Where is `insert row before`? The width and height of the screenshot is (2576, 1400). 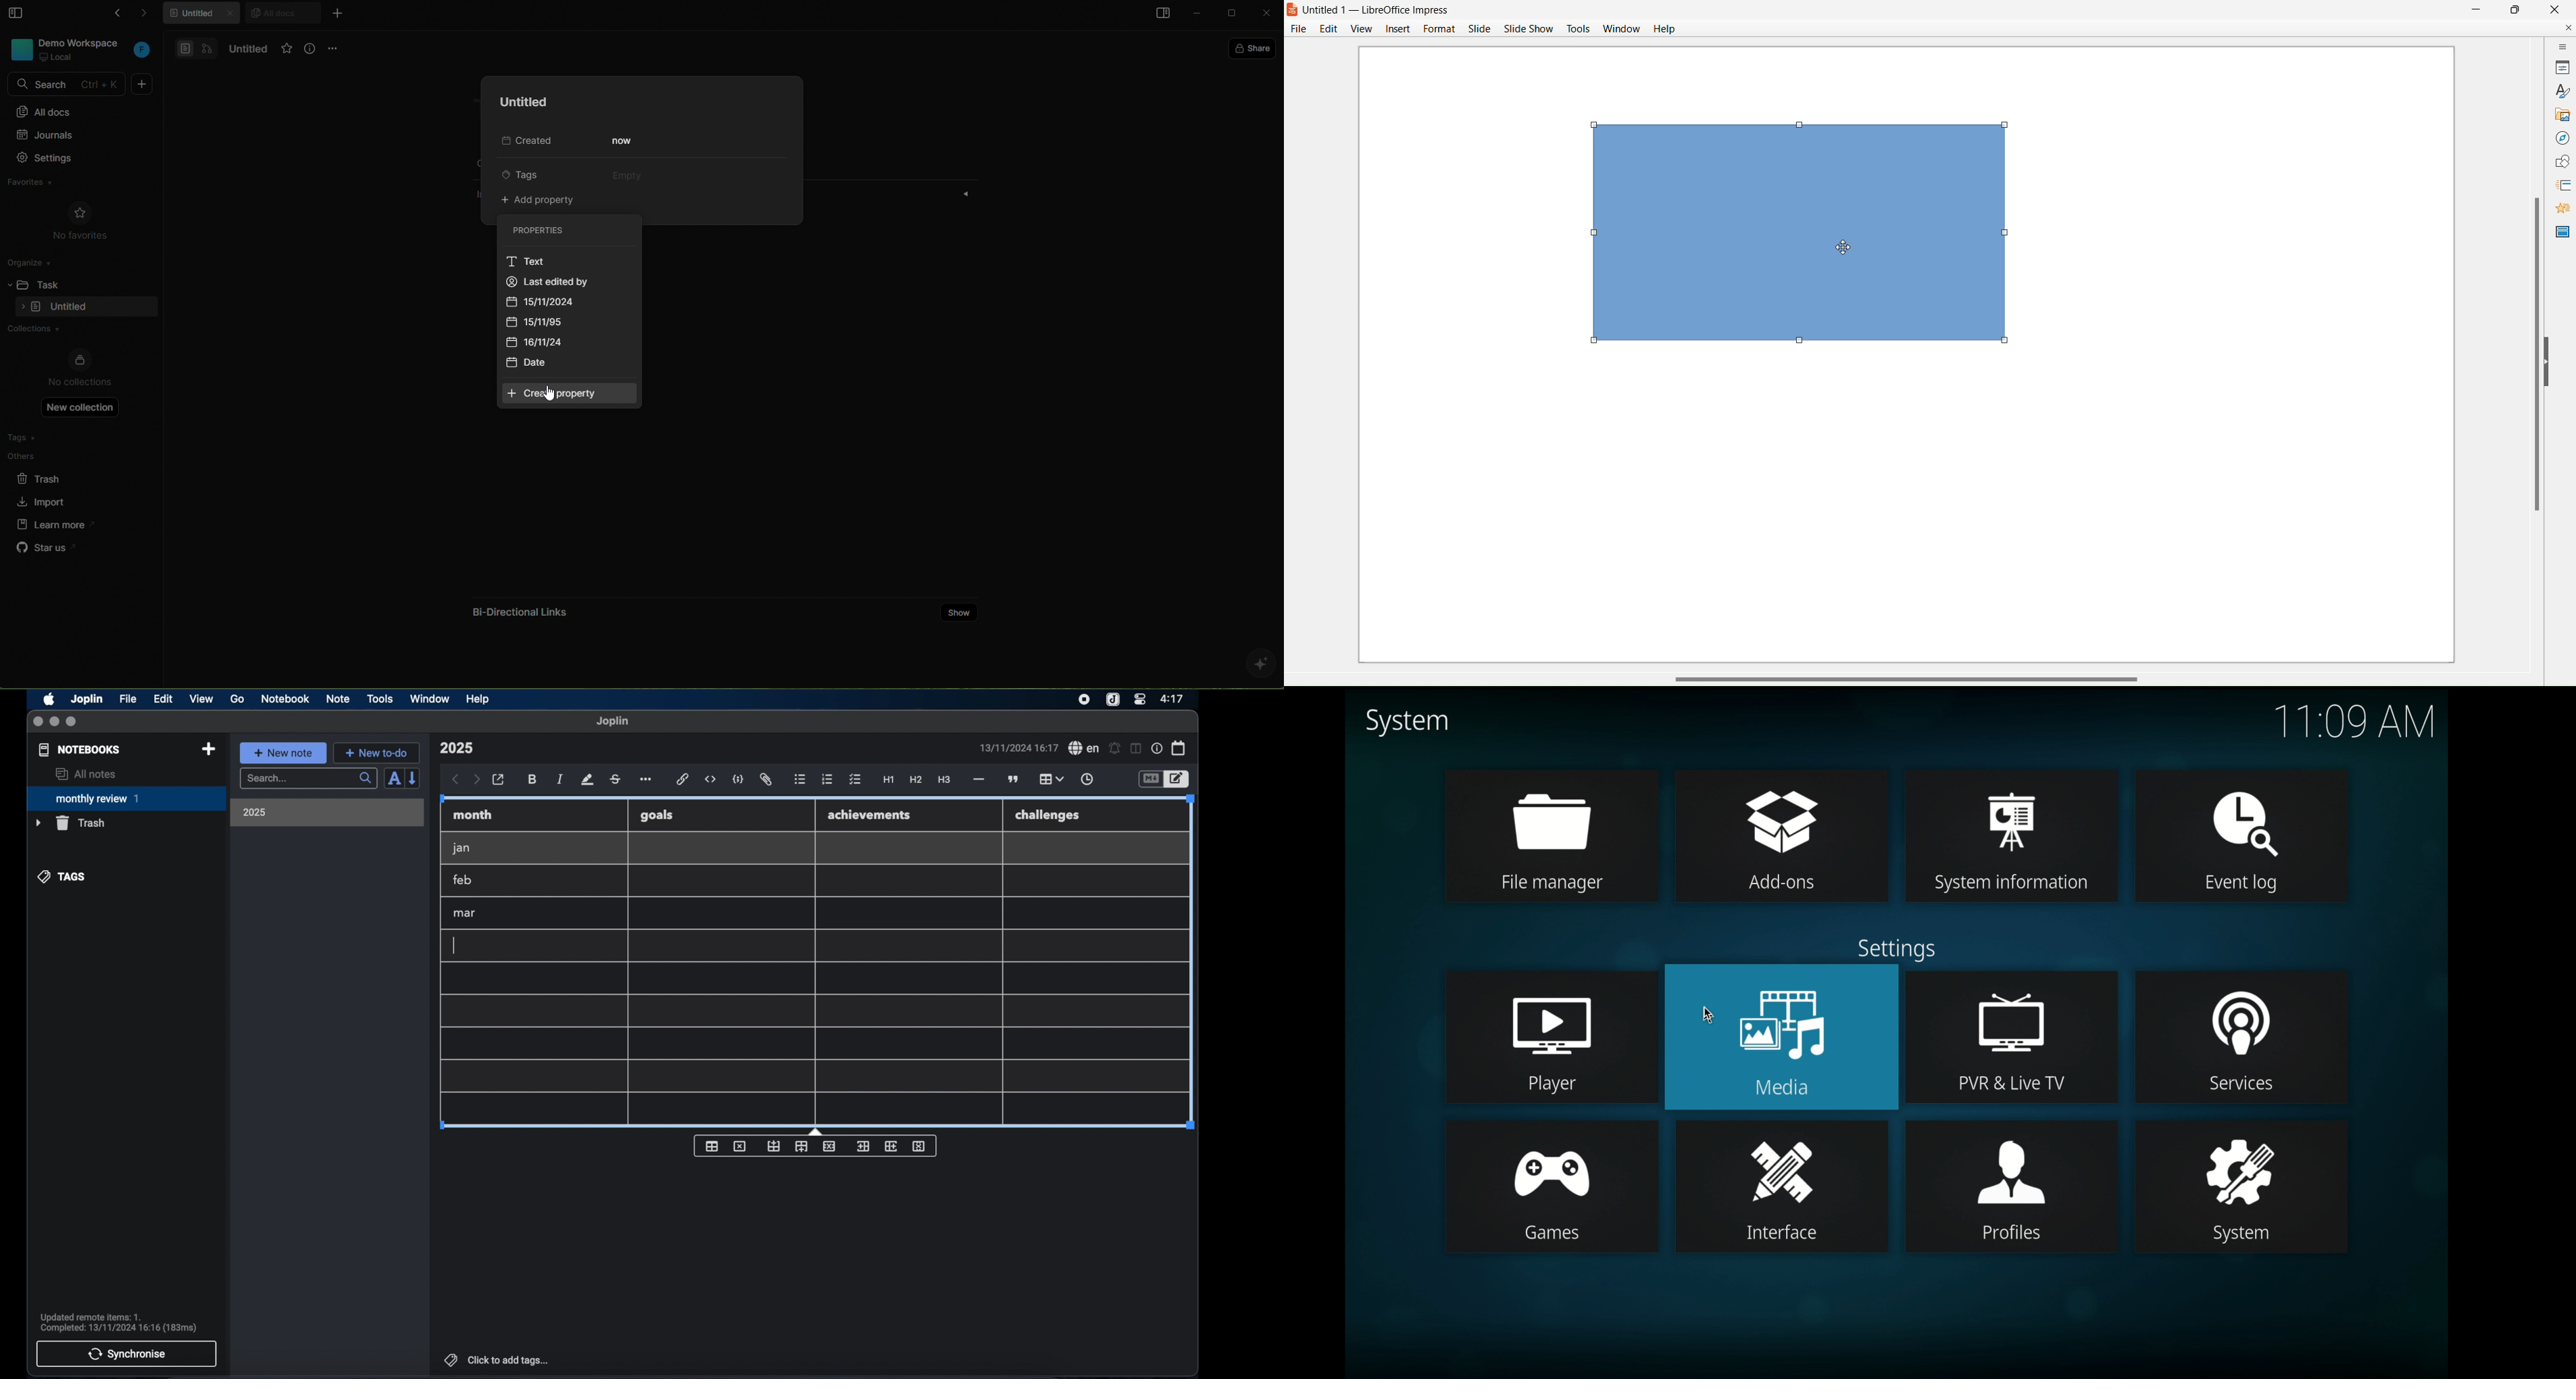
insert row before is located at coordinates (774, 1147).